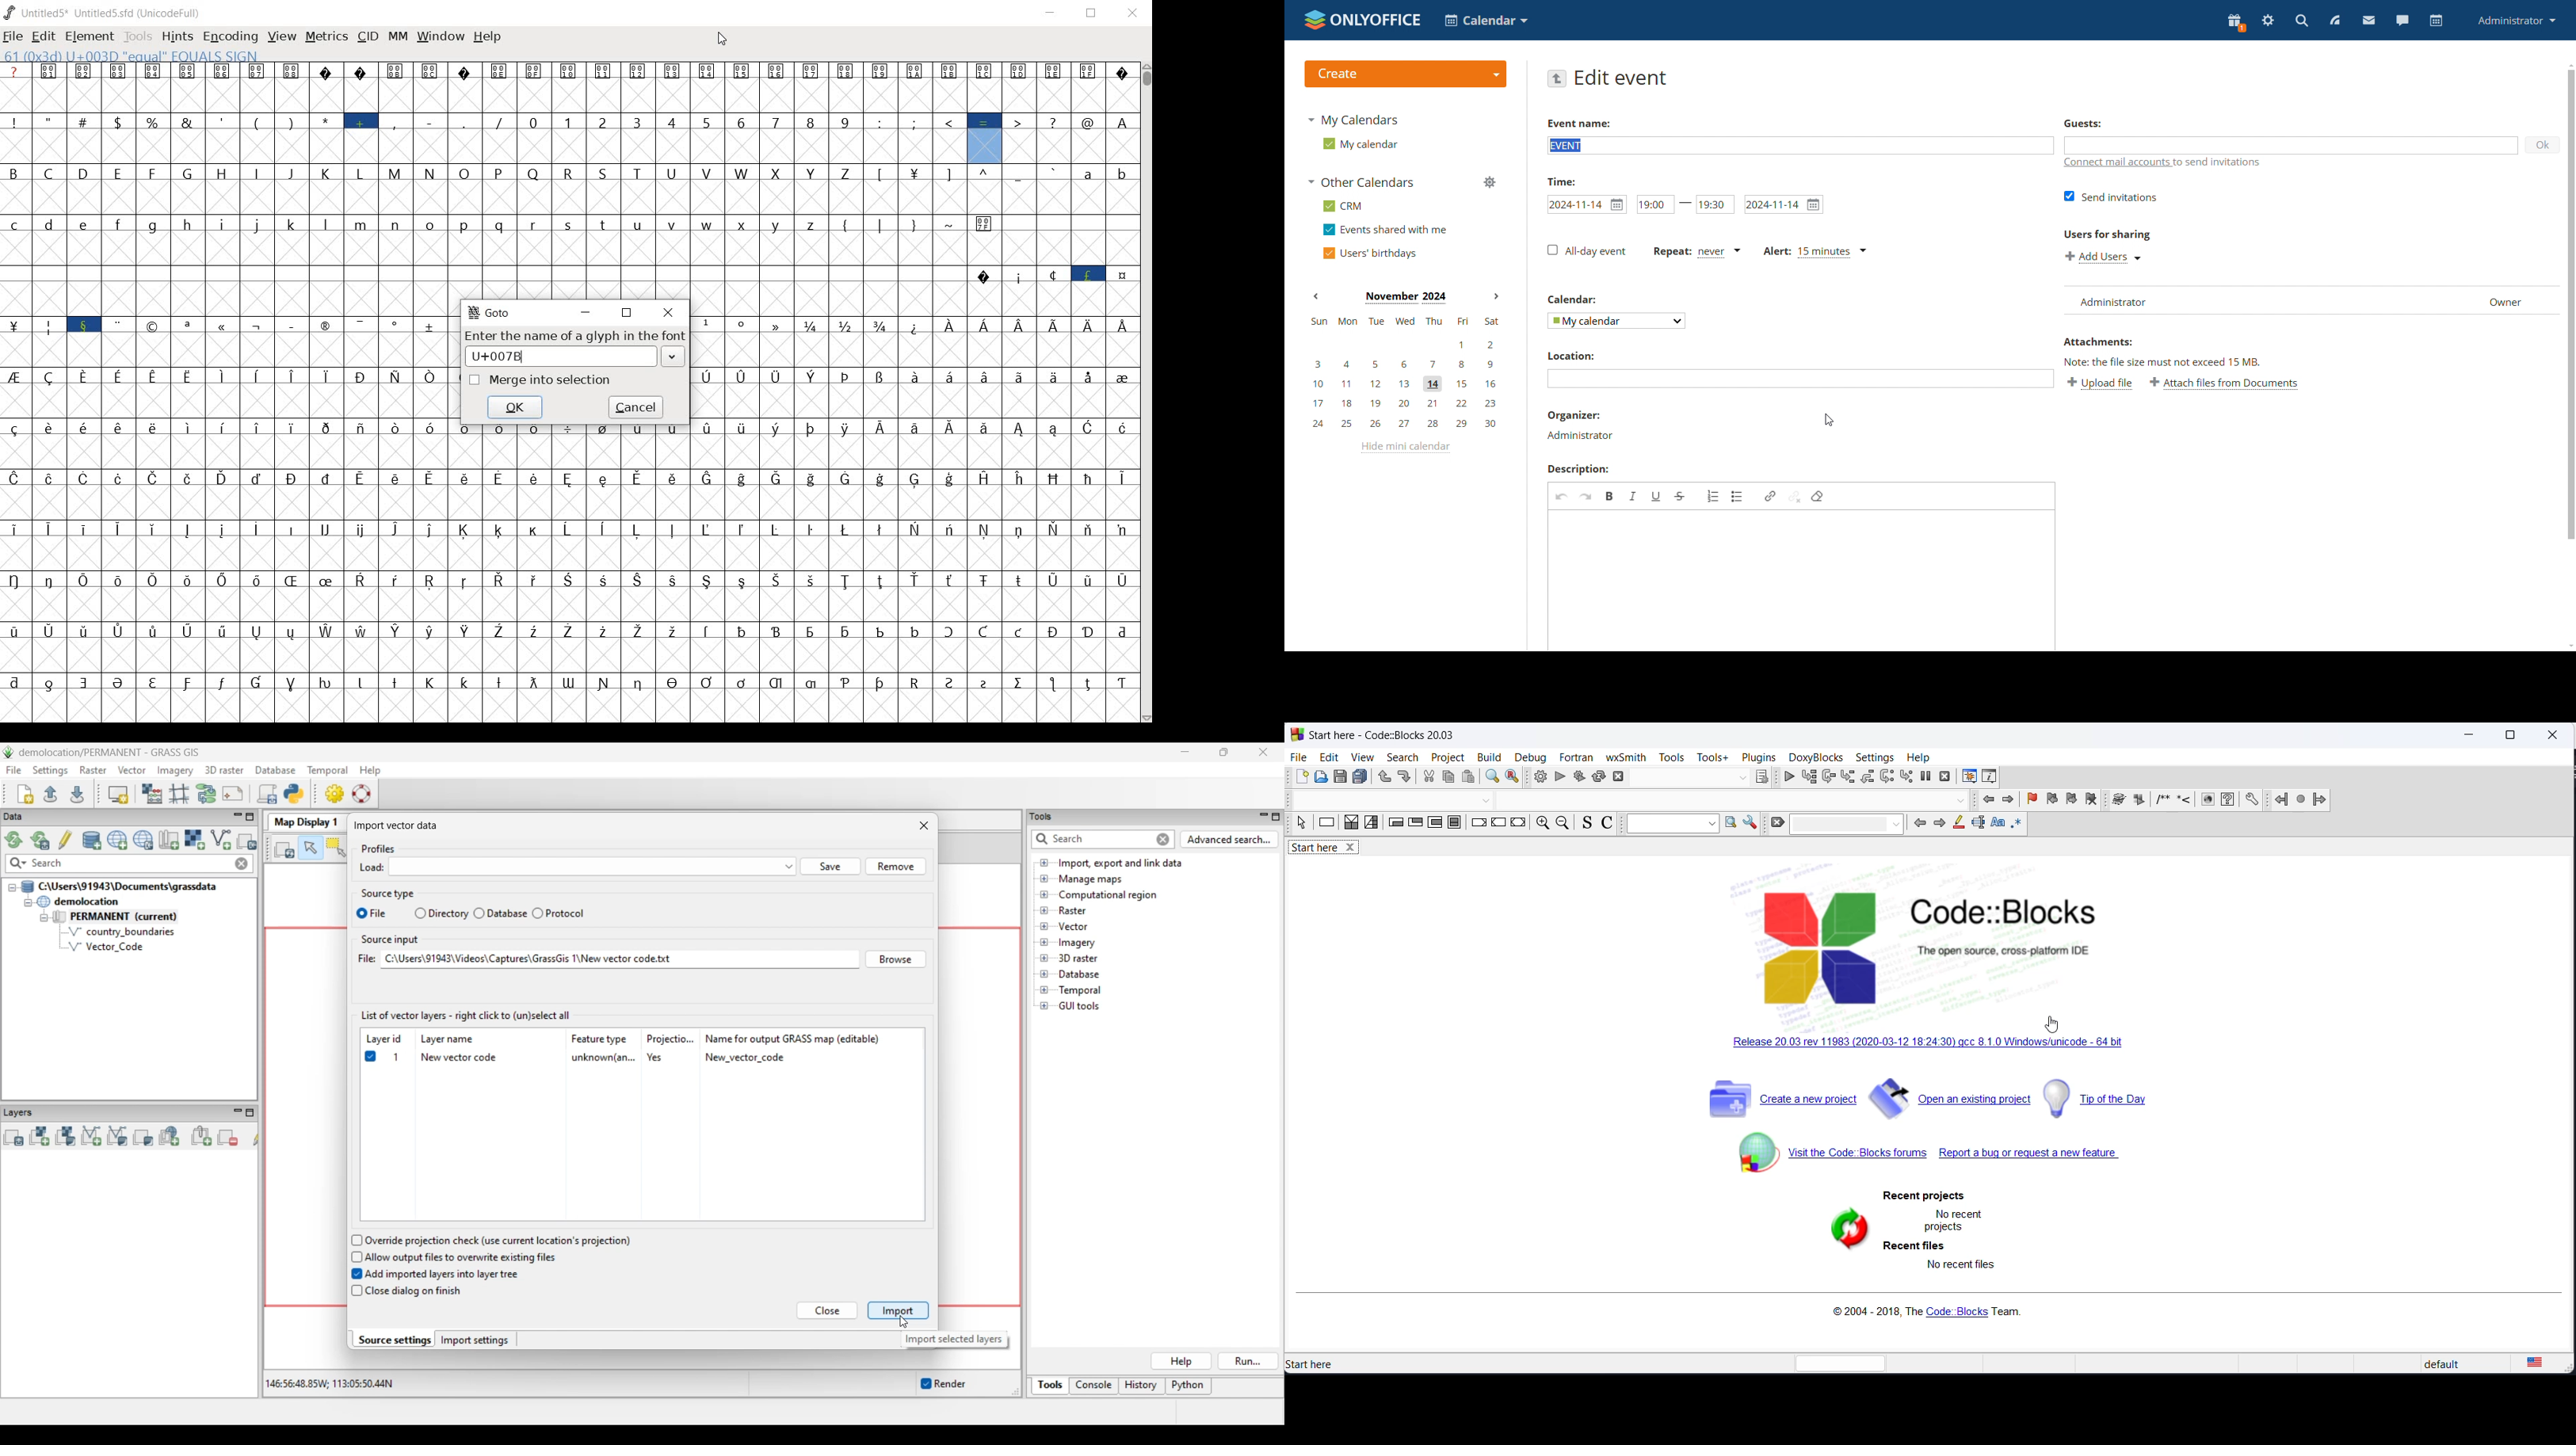 This screenshot has width=2576, height=1456. Describe the element at coordinates (230, 35) in the screenshot. I see `encoding` at that location.